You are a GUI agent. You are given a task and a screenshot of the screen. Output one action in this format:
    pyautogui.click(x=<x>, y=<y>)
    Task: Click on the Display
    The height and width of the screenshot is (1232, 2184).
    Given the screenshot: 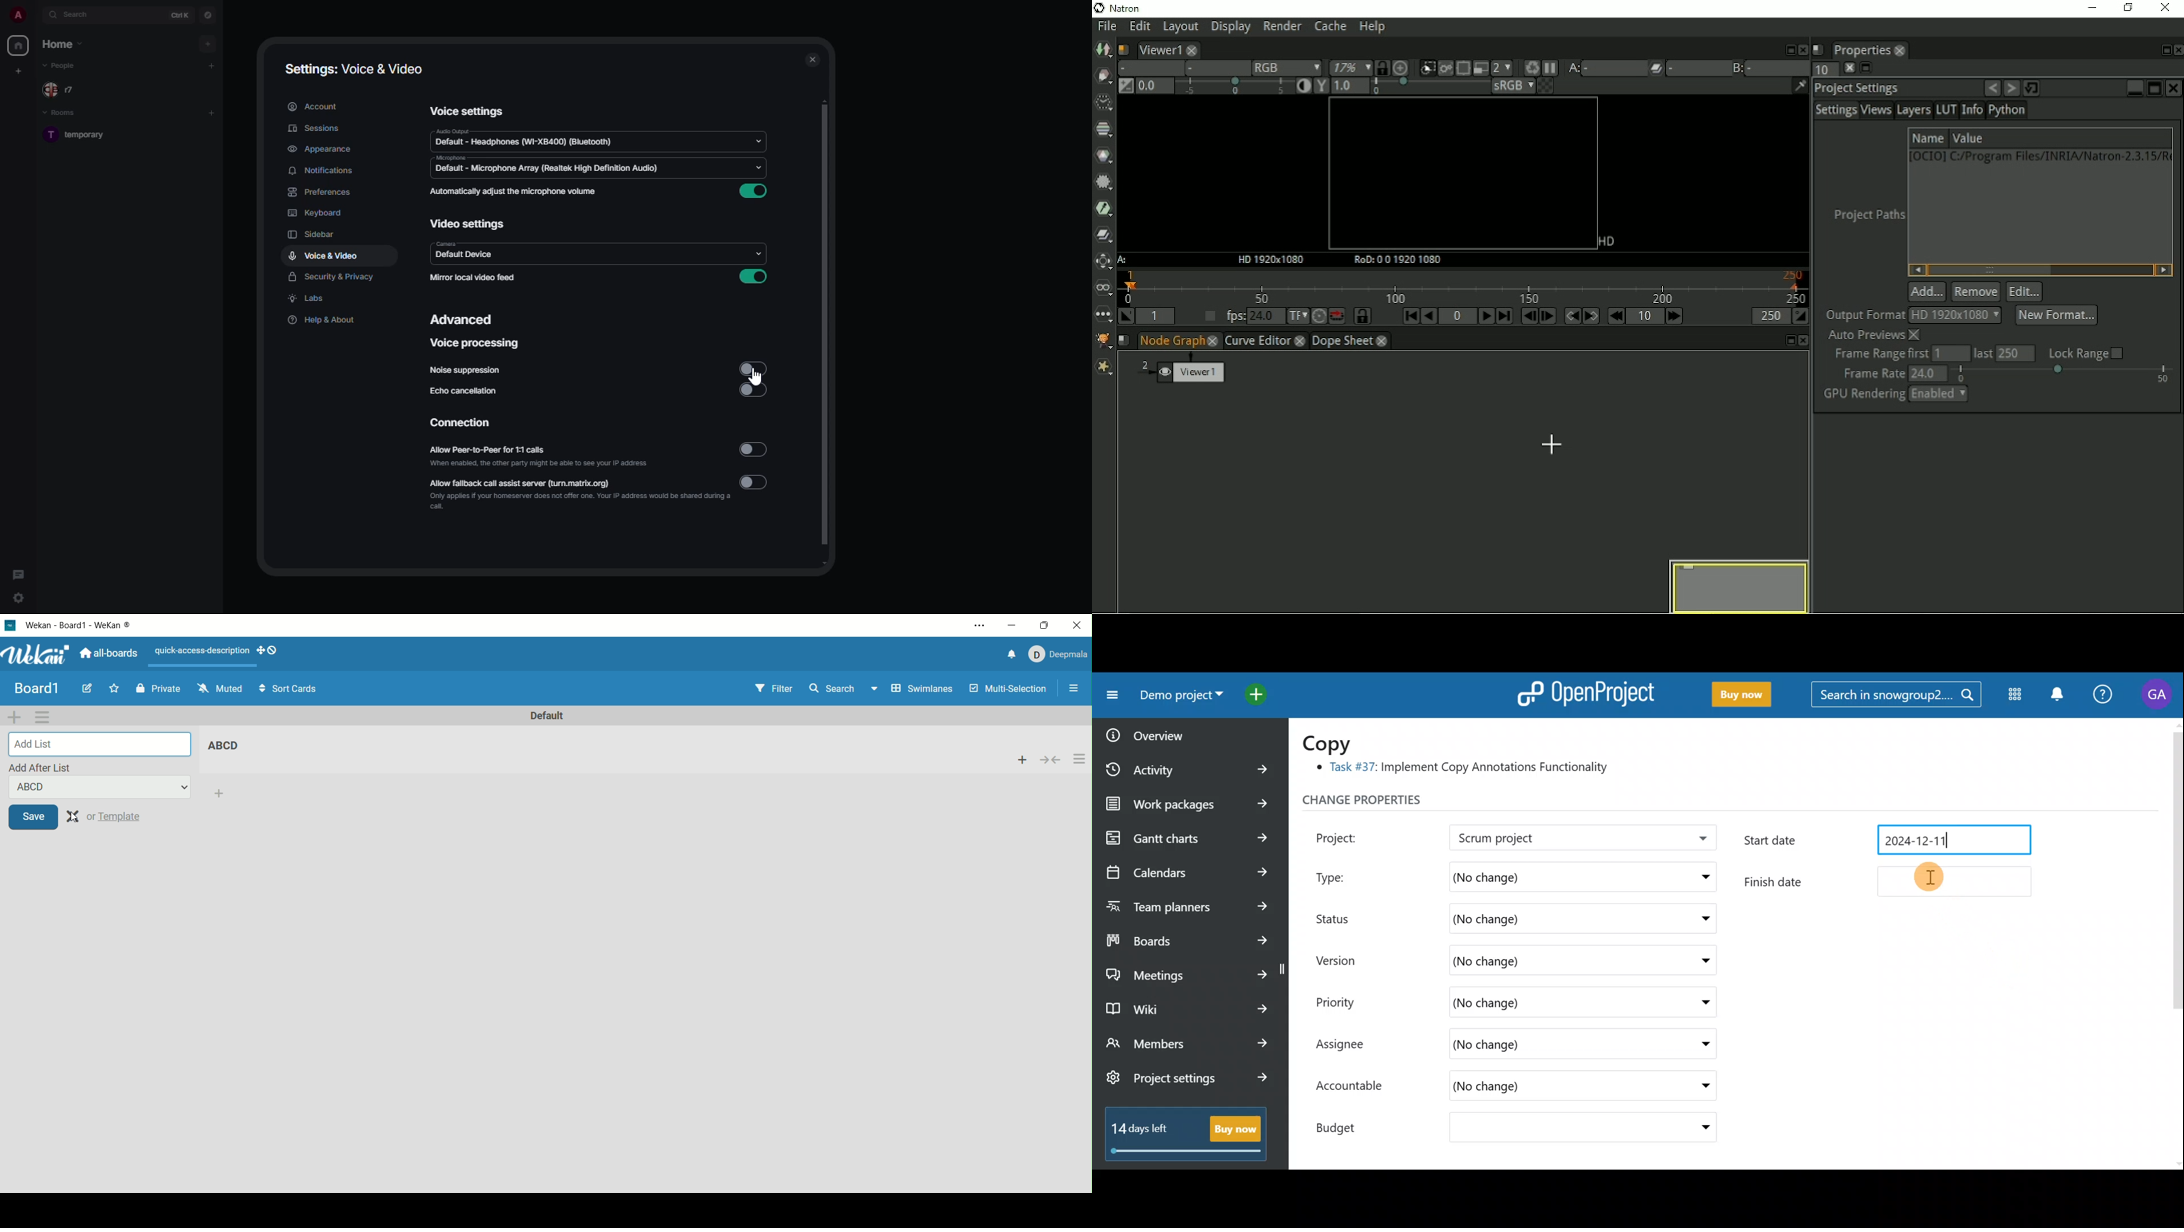 What is the action you would take?
    pyautogui.click(x=1231, y=28)
    